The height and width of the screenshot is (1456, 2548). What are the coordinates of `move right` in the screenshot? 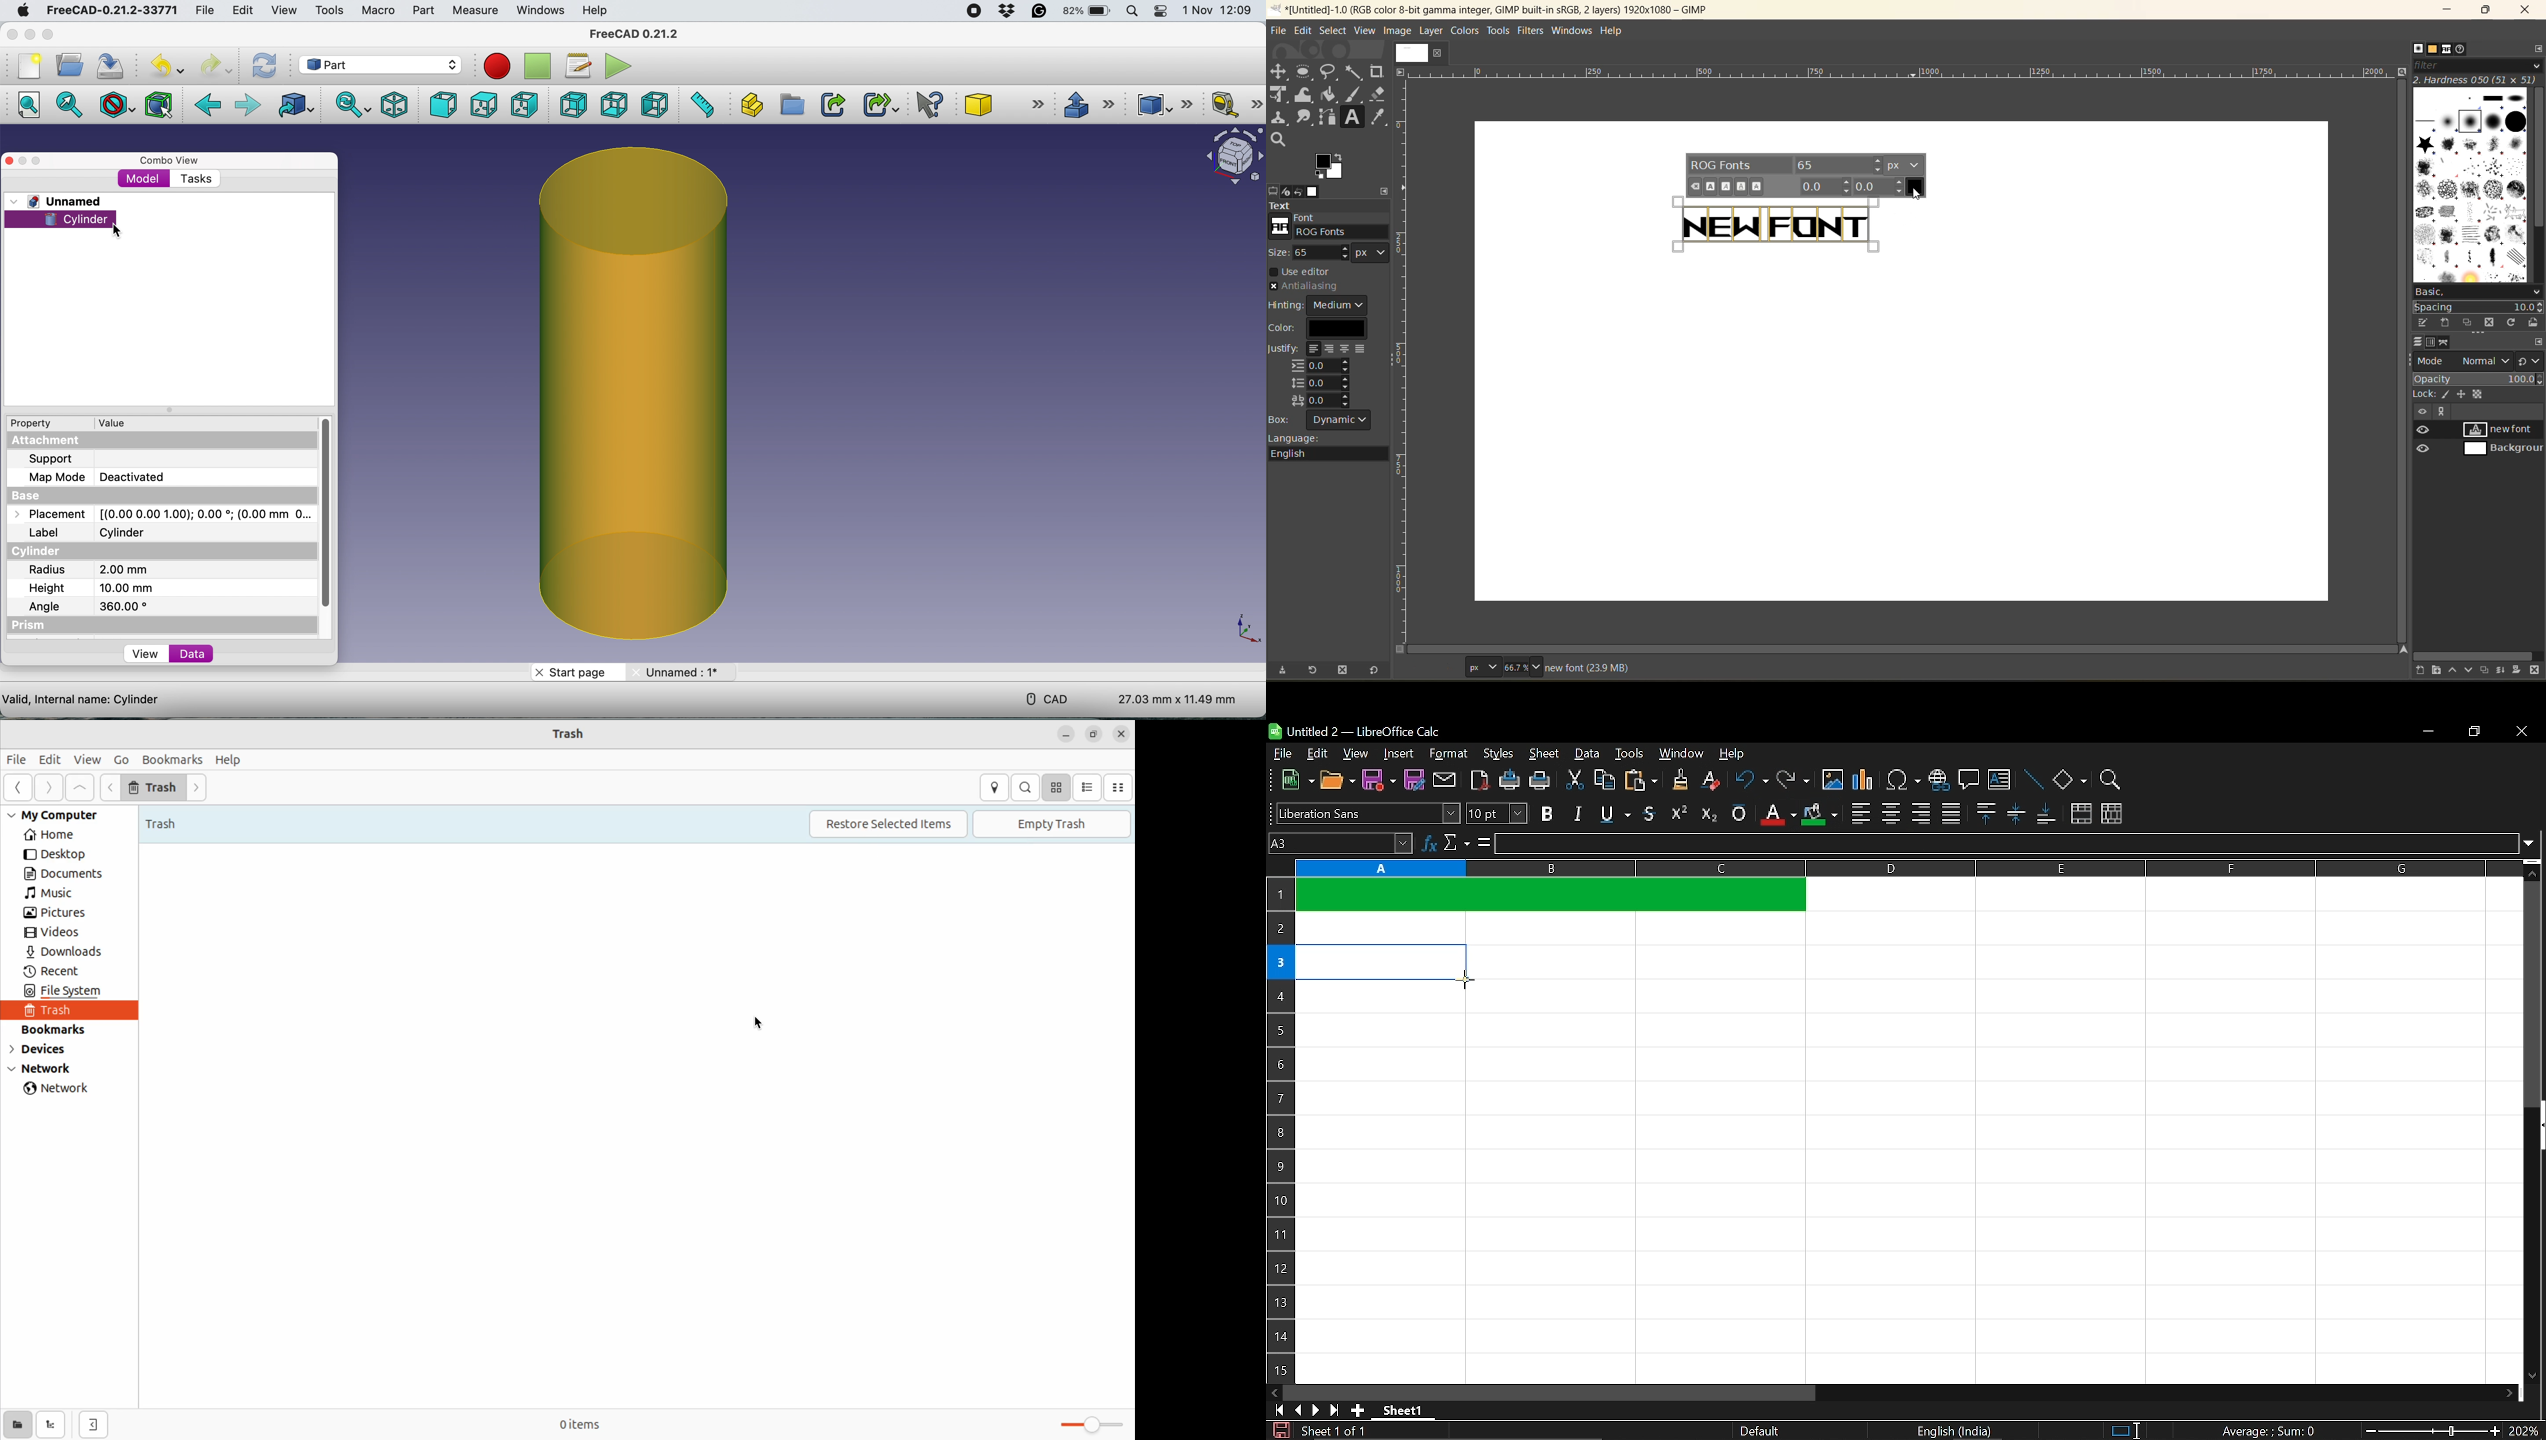 It's located at (2511, 1392).